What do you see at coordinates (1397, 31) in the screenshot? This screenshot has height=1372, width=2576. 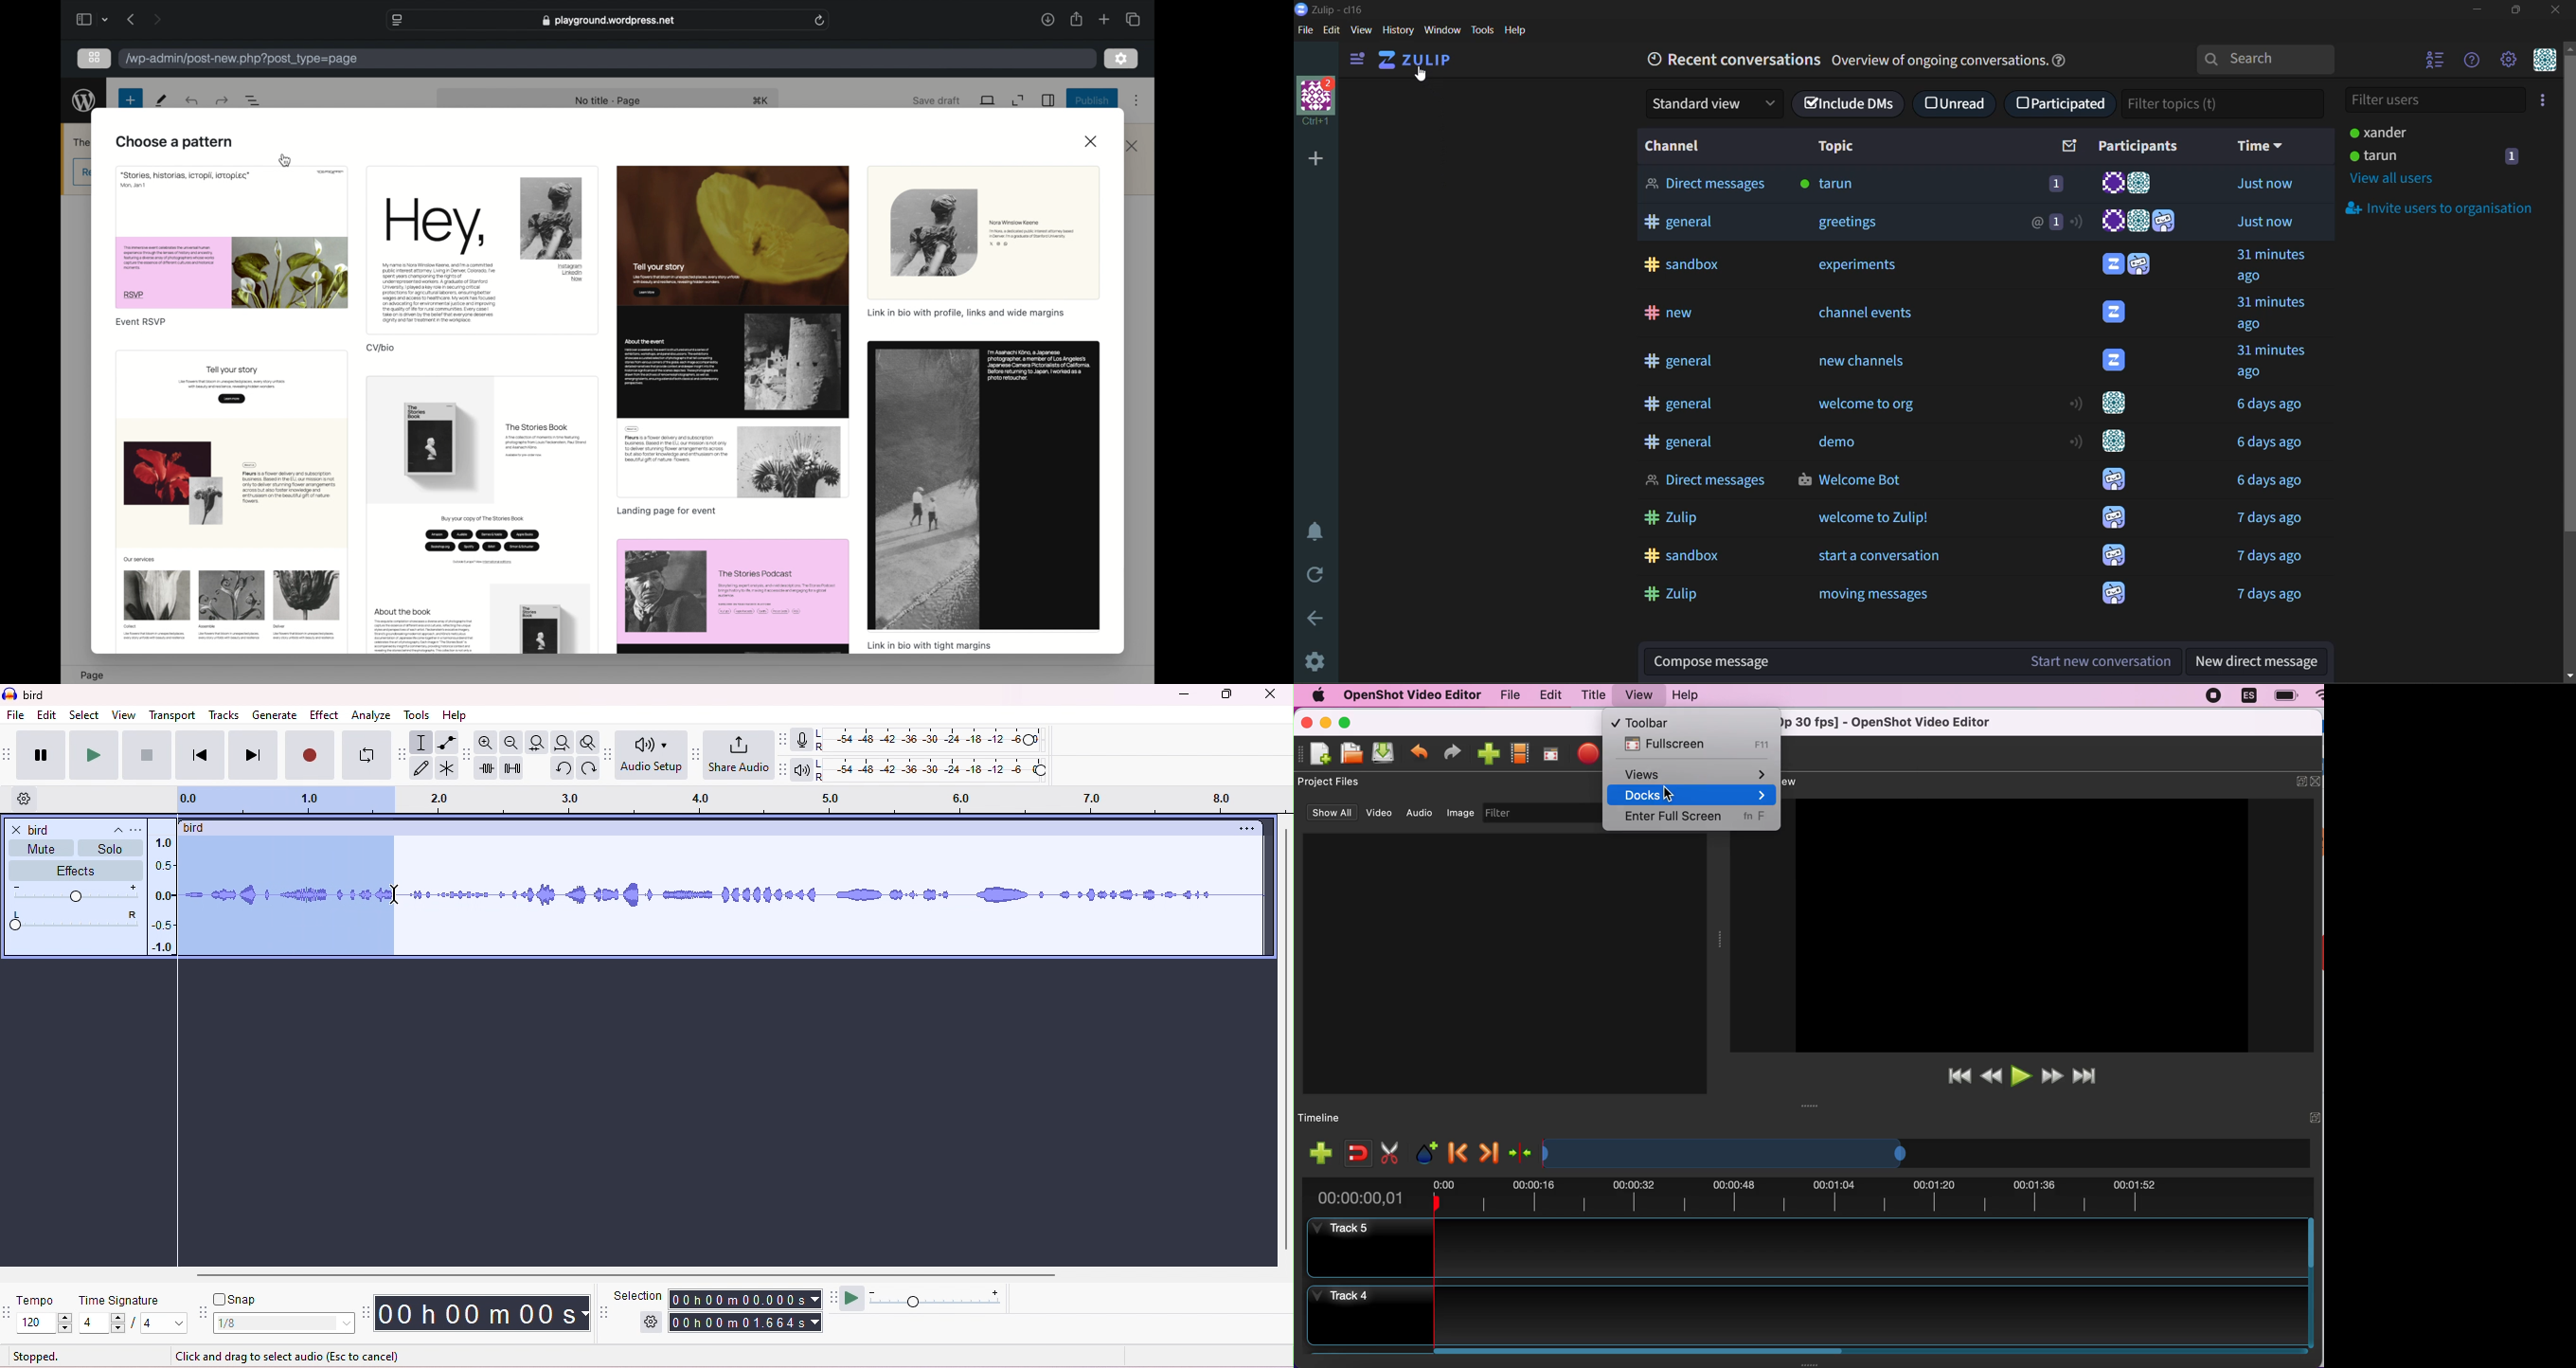 I see `history` at bounding box center [1397, 31].